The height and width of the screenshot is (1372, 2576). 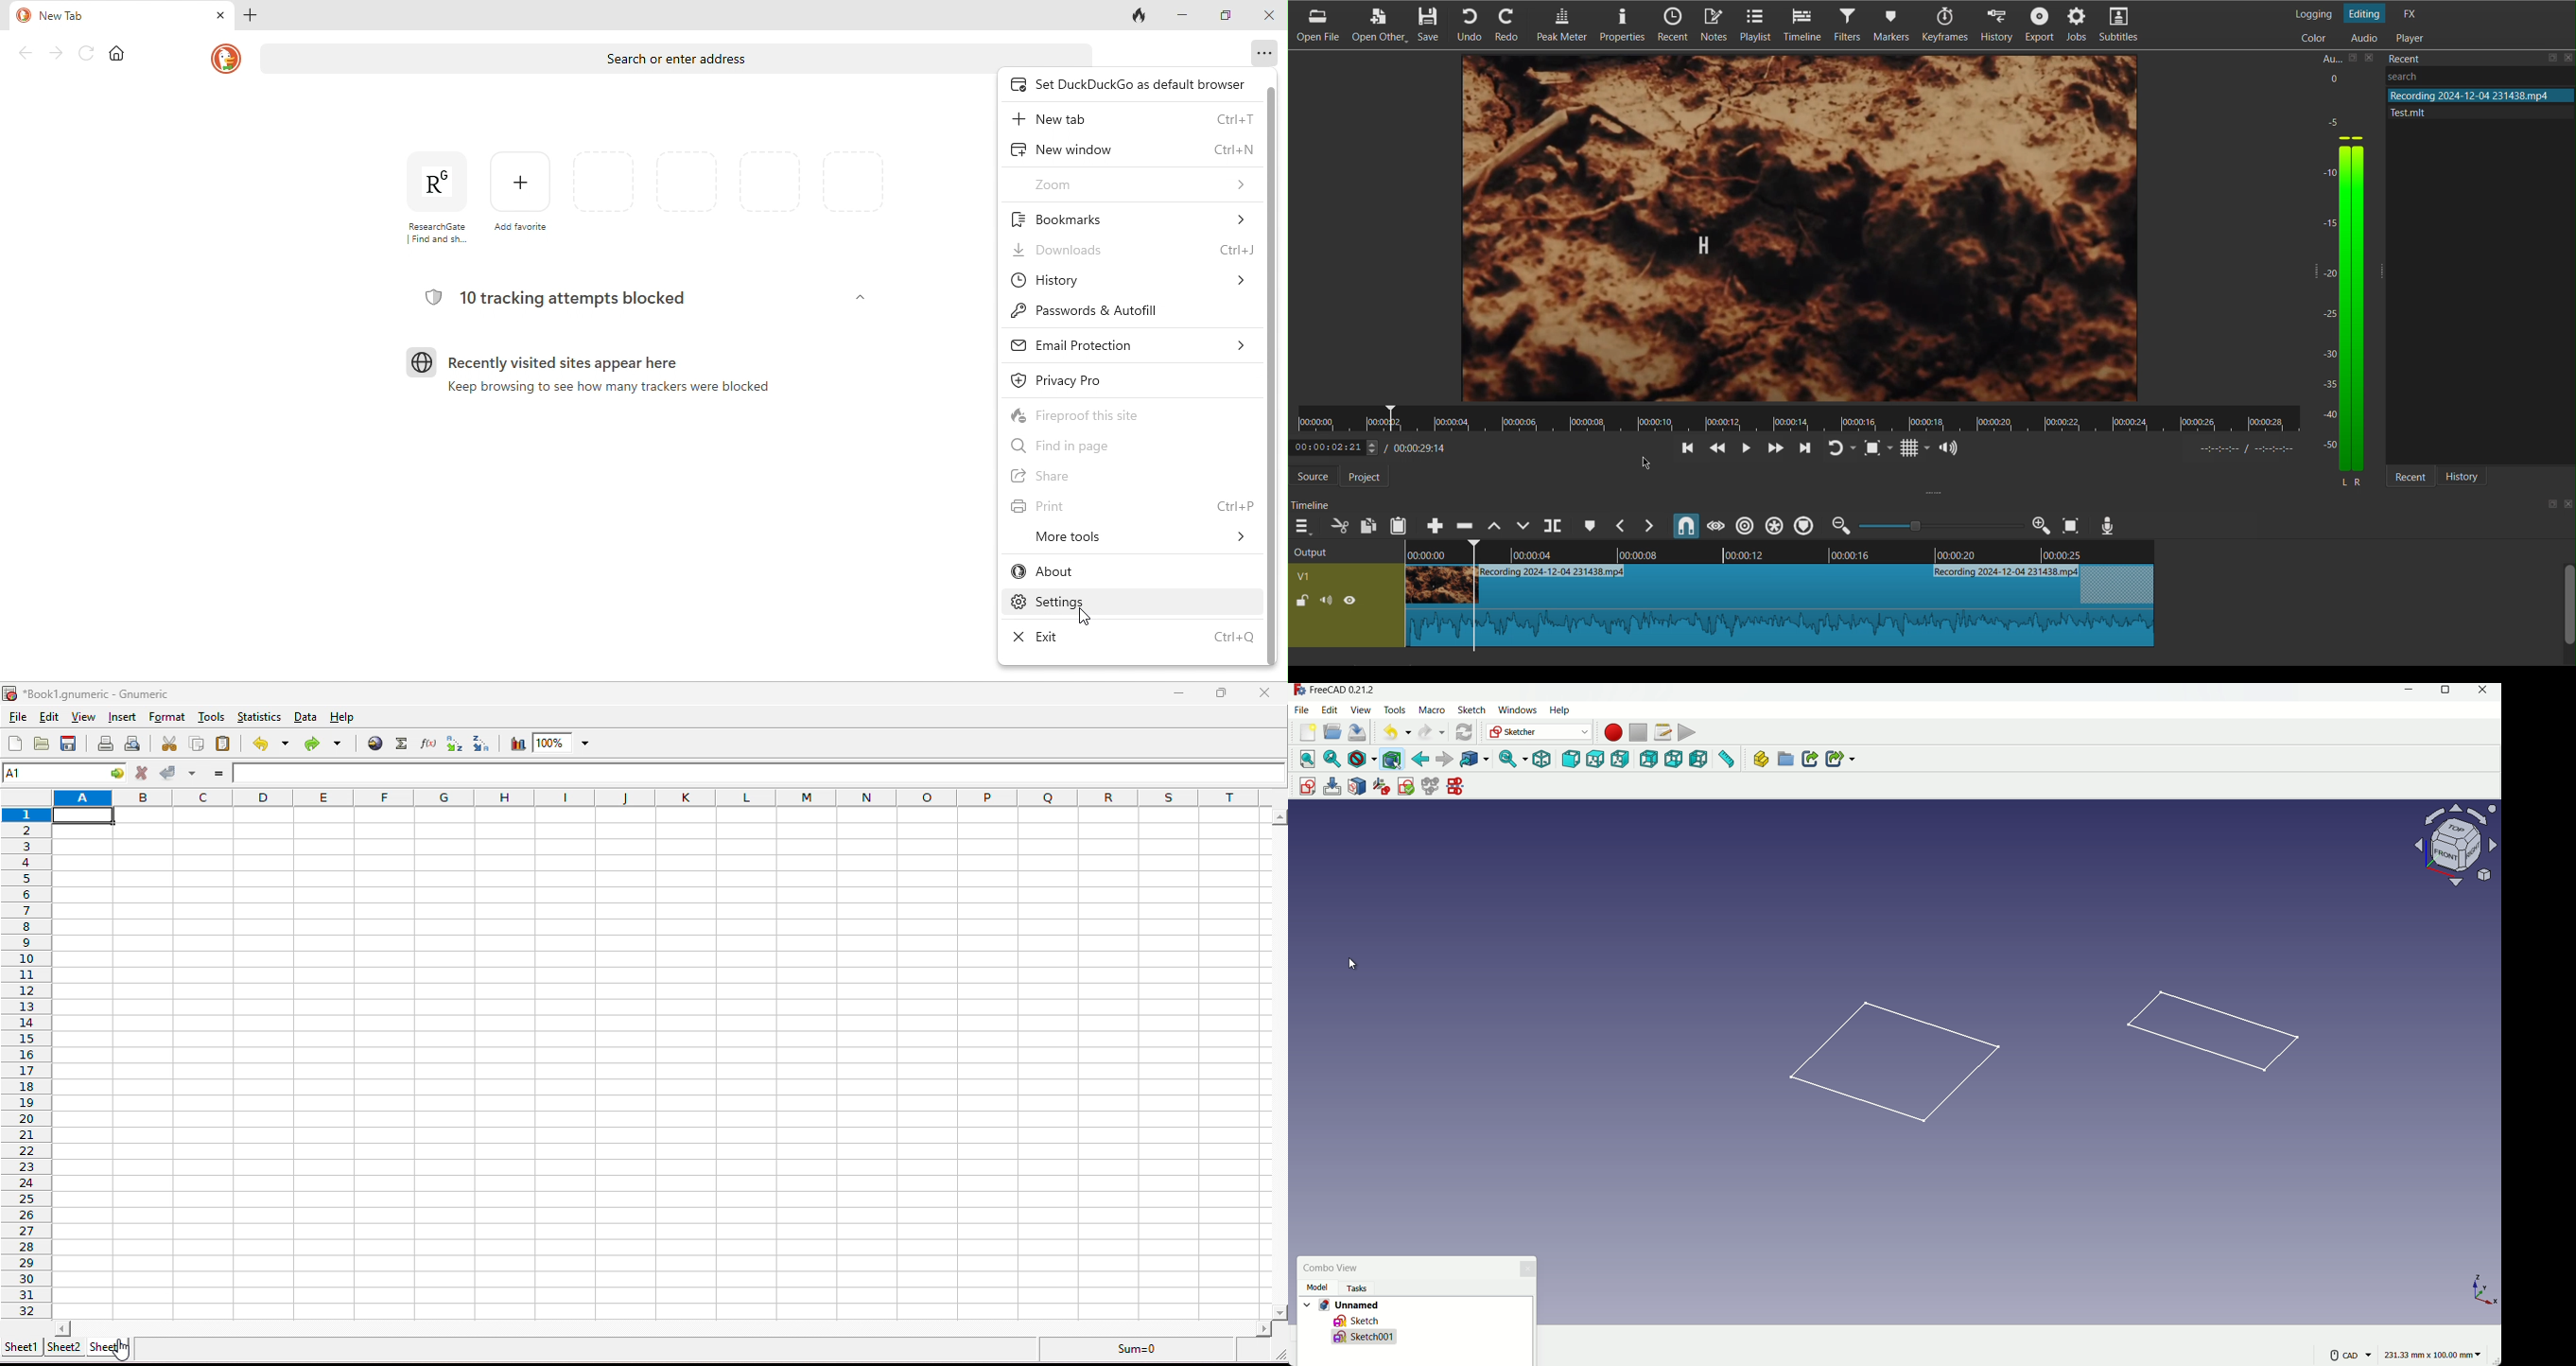 What do you see at coordinates (1648, 760) in the screenshot?
I see `back view` at bounding box center [1648, 760].